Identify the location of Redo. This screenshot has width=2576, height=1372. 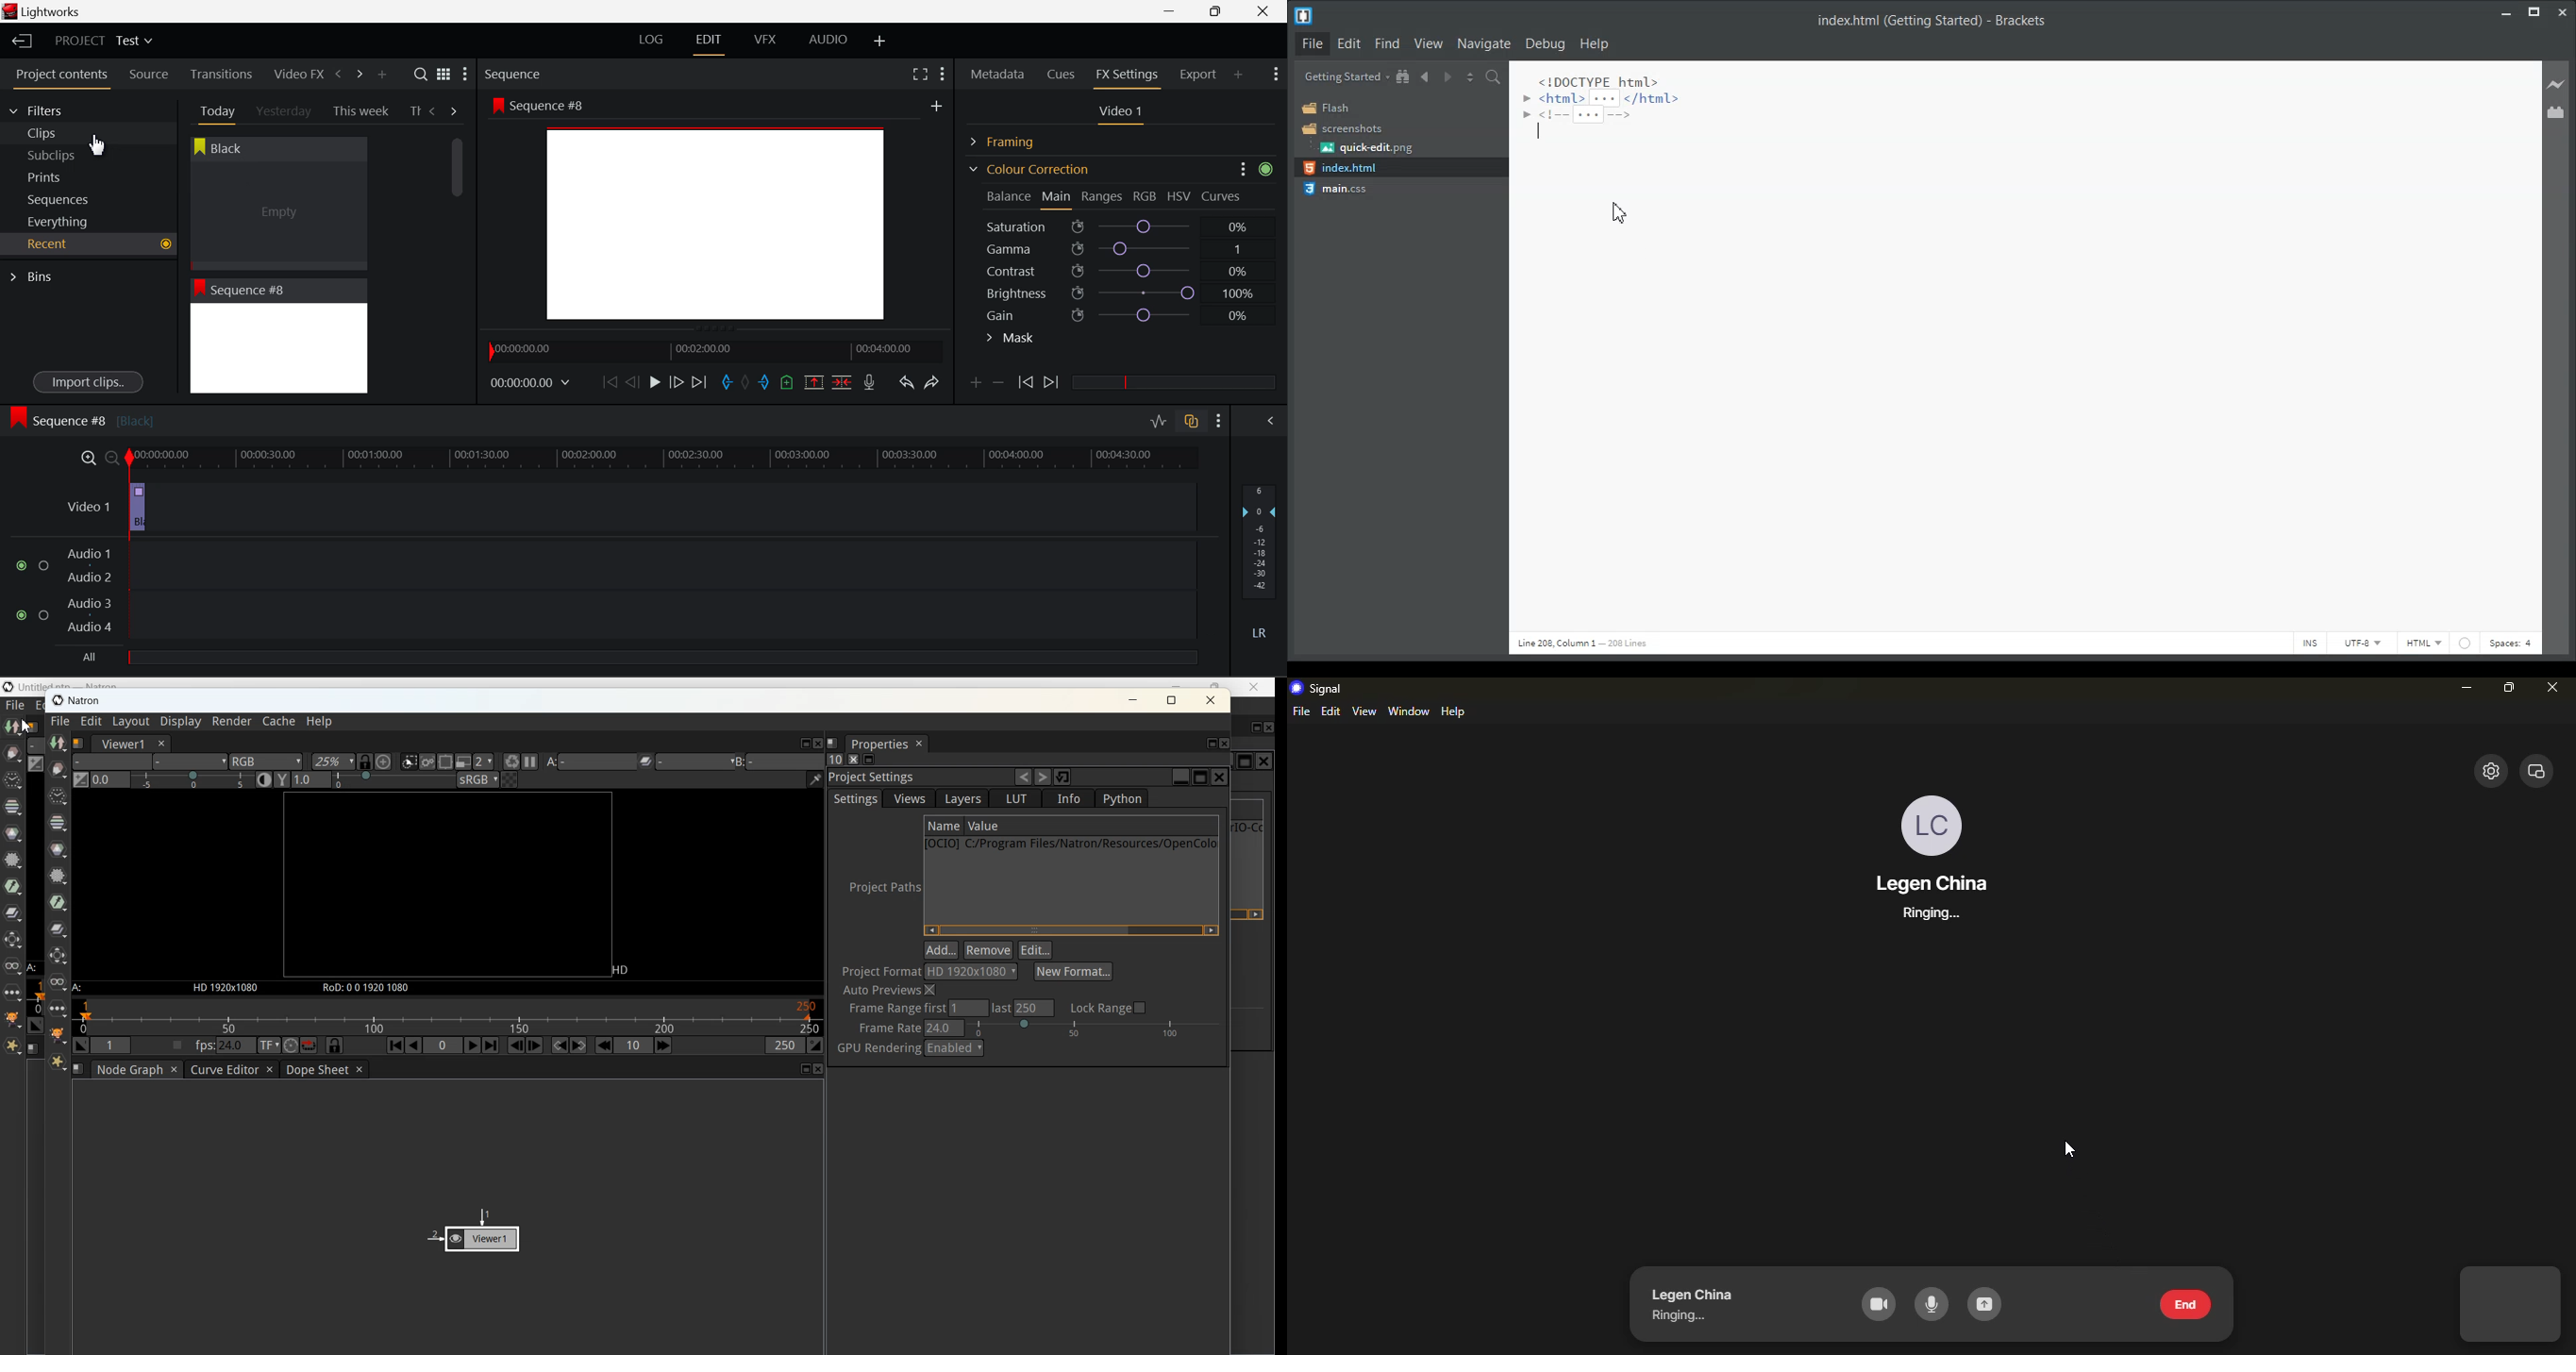
(932, 382).